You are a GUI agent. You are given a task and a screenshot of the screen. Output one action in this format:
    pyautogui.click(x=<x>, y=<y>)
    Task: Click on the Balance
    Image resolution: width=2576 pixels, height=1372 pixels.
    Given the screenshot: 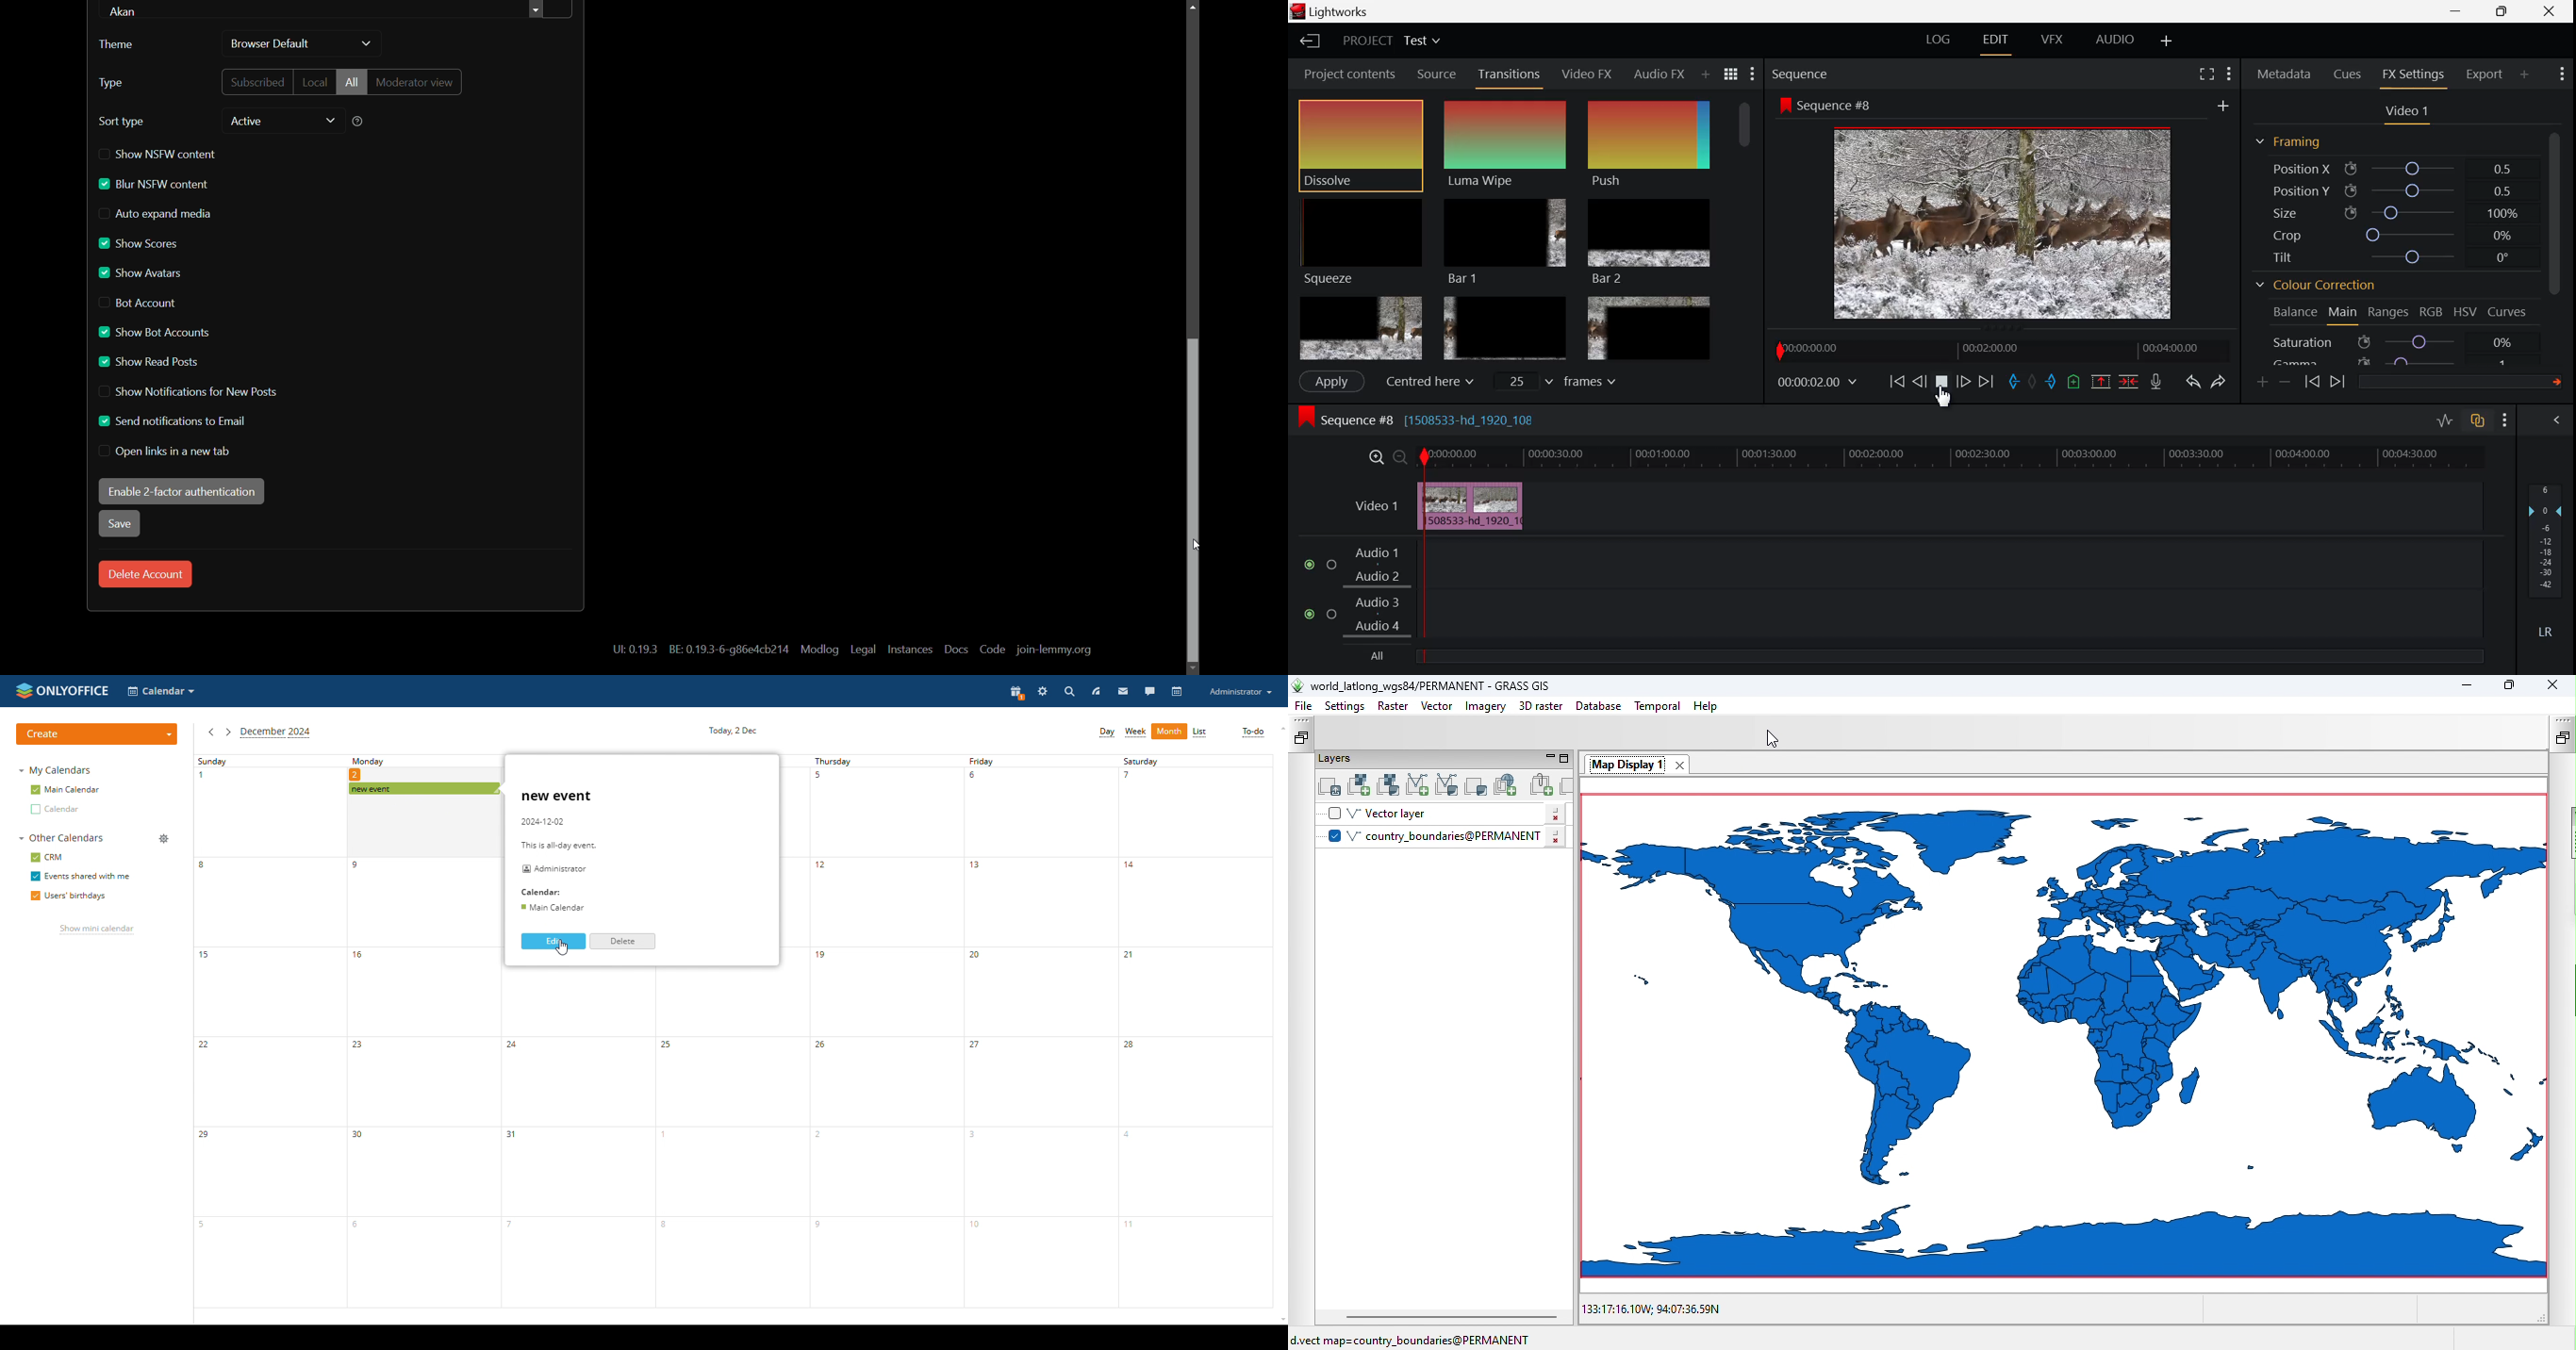 What is the action you would take?
    pyautogui.click(x=2296, y=313)
    